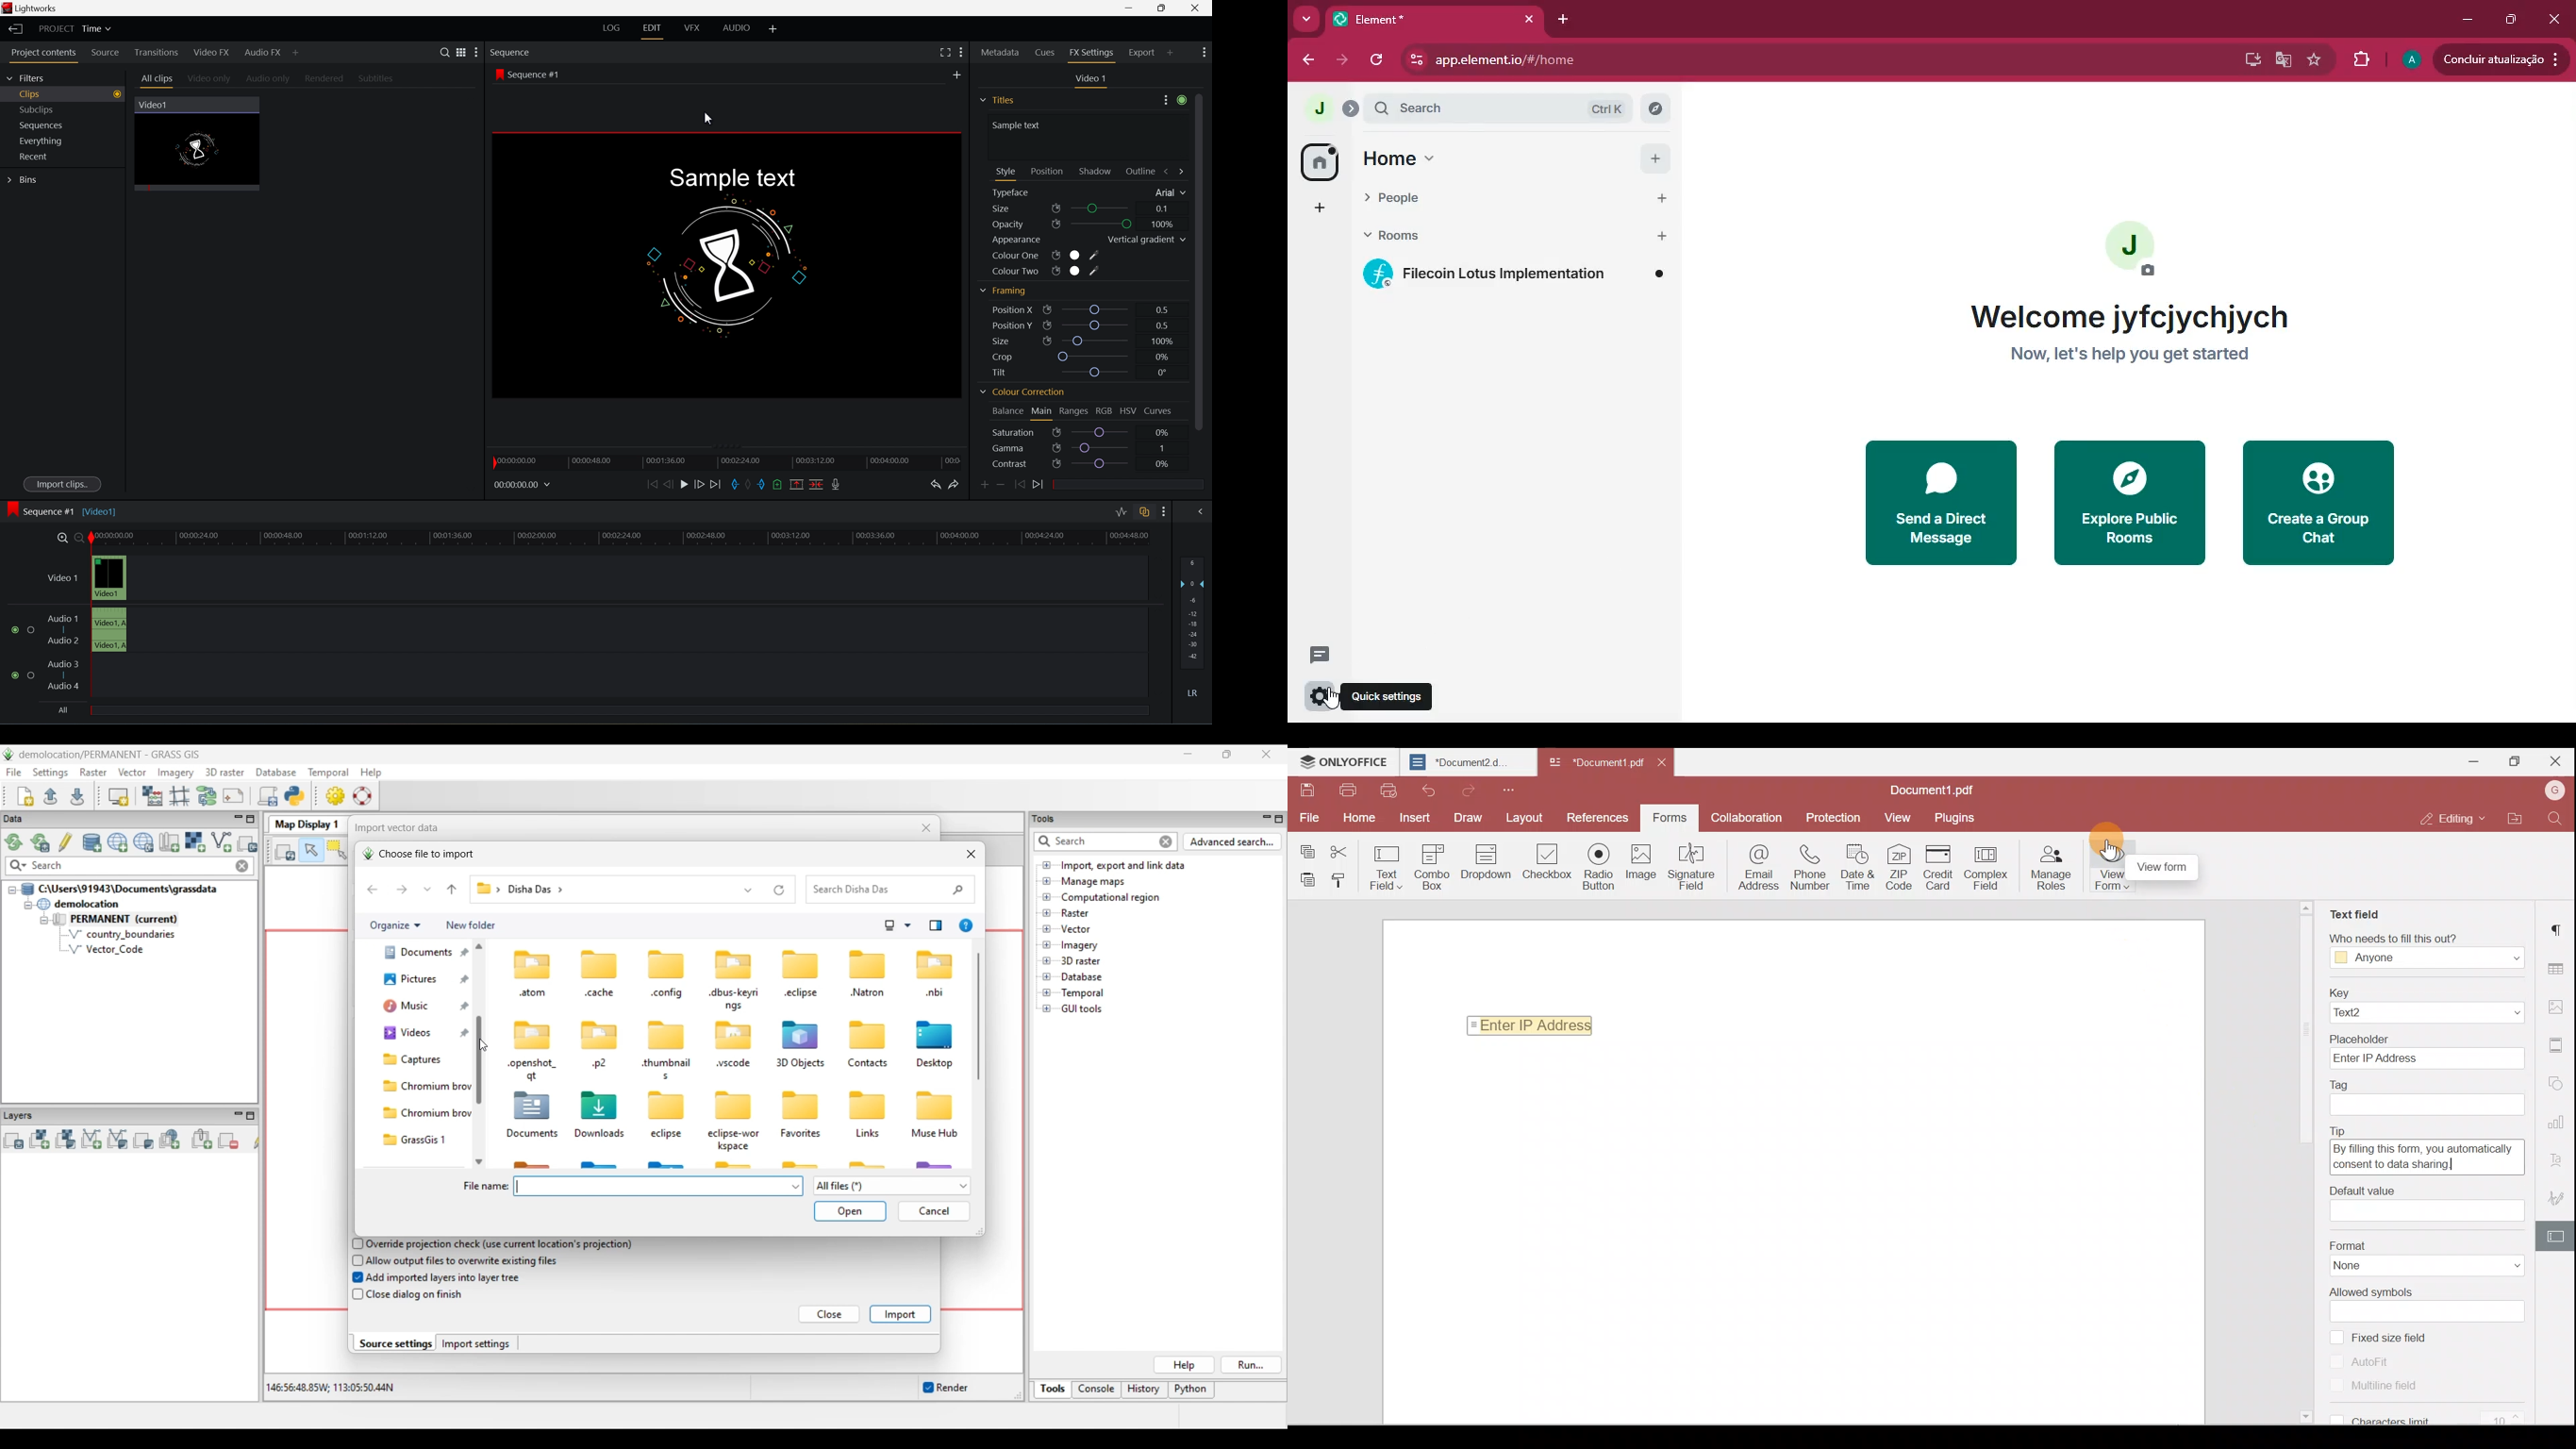  What do you see at coordinates (1073, 411) in the screenshot?
I see `ranges` at bounding box center [1073, 411].